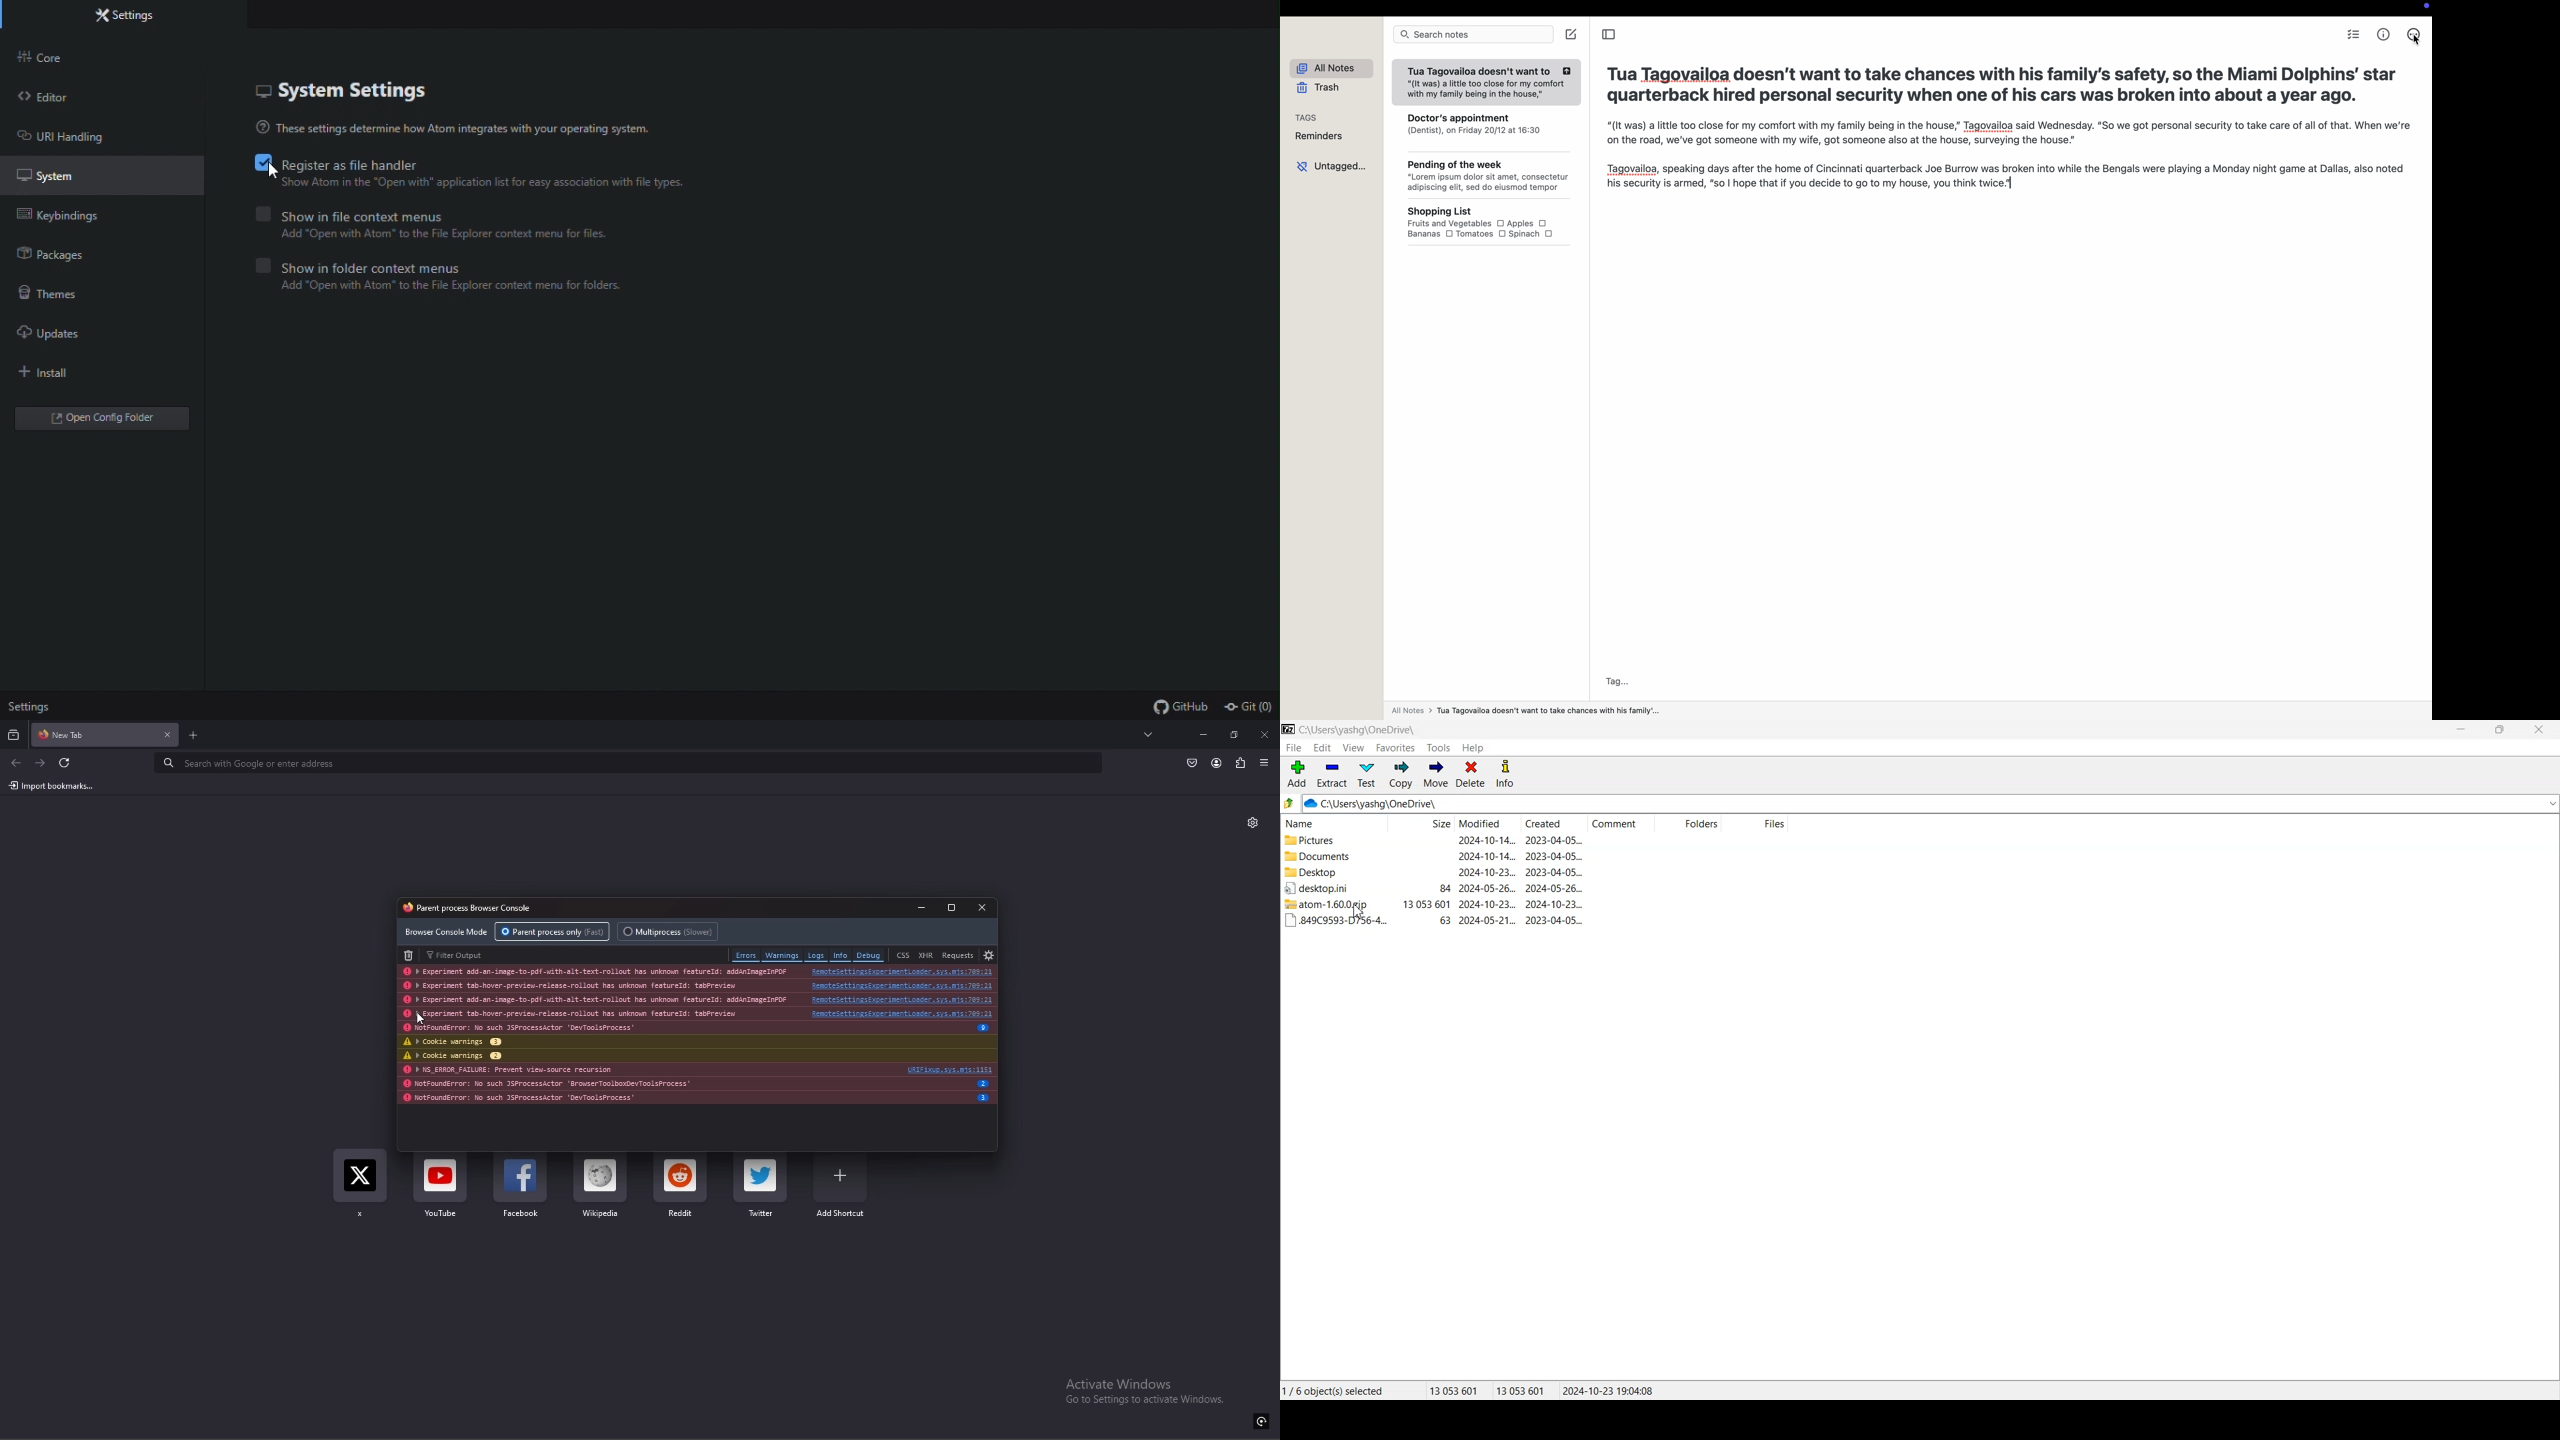 Image resolution: width=2576 pixels, height=1456 pixels. What do you see at coordinates (900, 972) in the screenshot?
I see `source` at bounding box center [900, 972].